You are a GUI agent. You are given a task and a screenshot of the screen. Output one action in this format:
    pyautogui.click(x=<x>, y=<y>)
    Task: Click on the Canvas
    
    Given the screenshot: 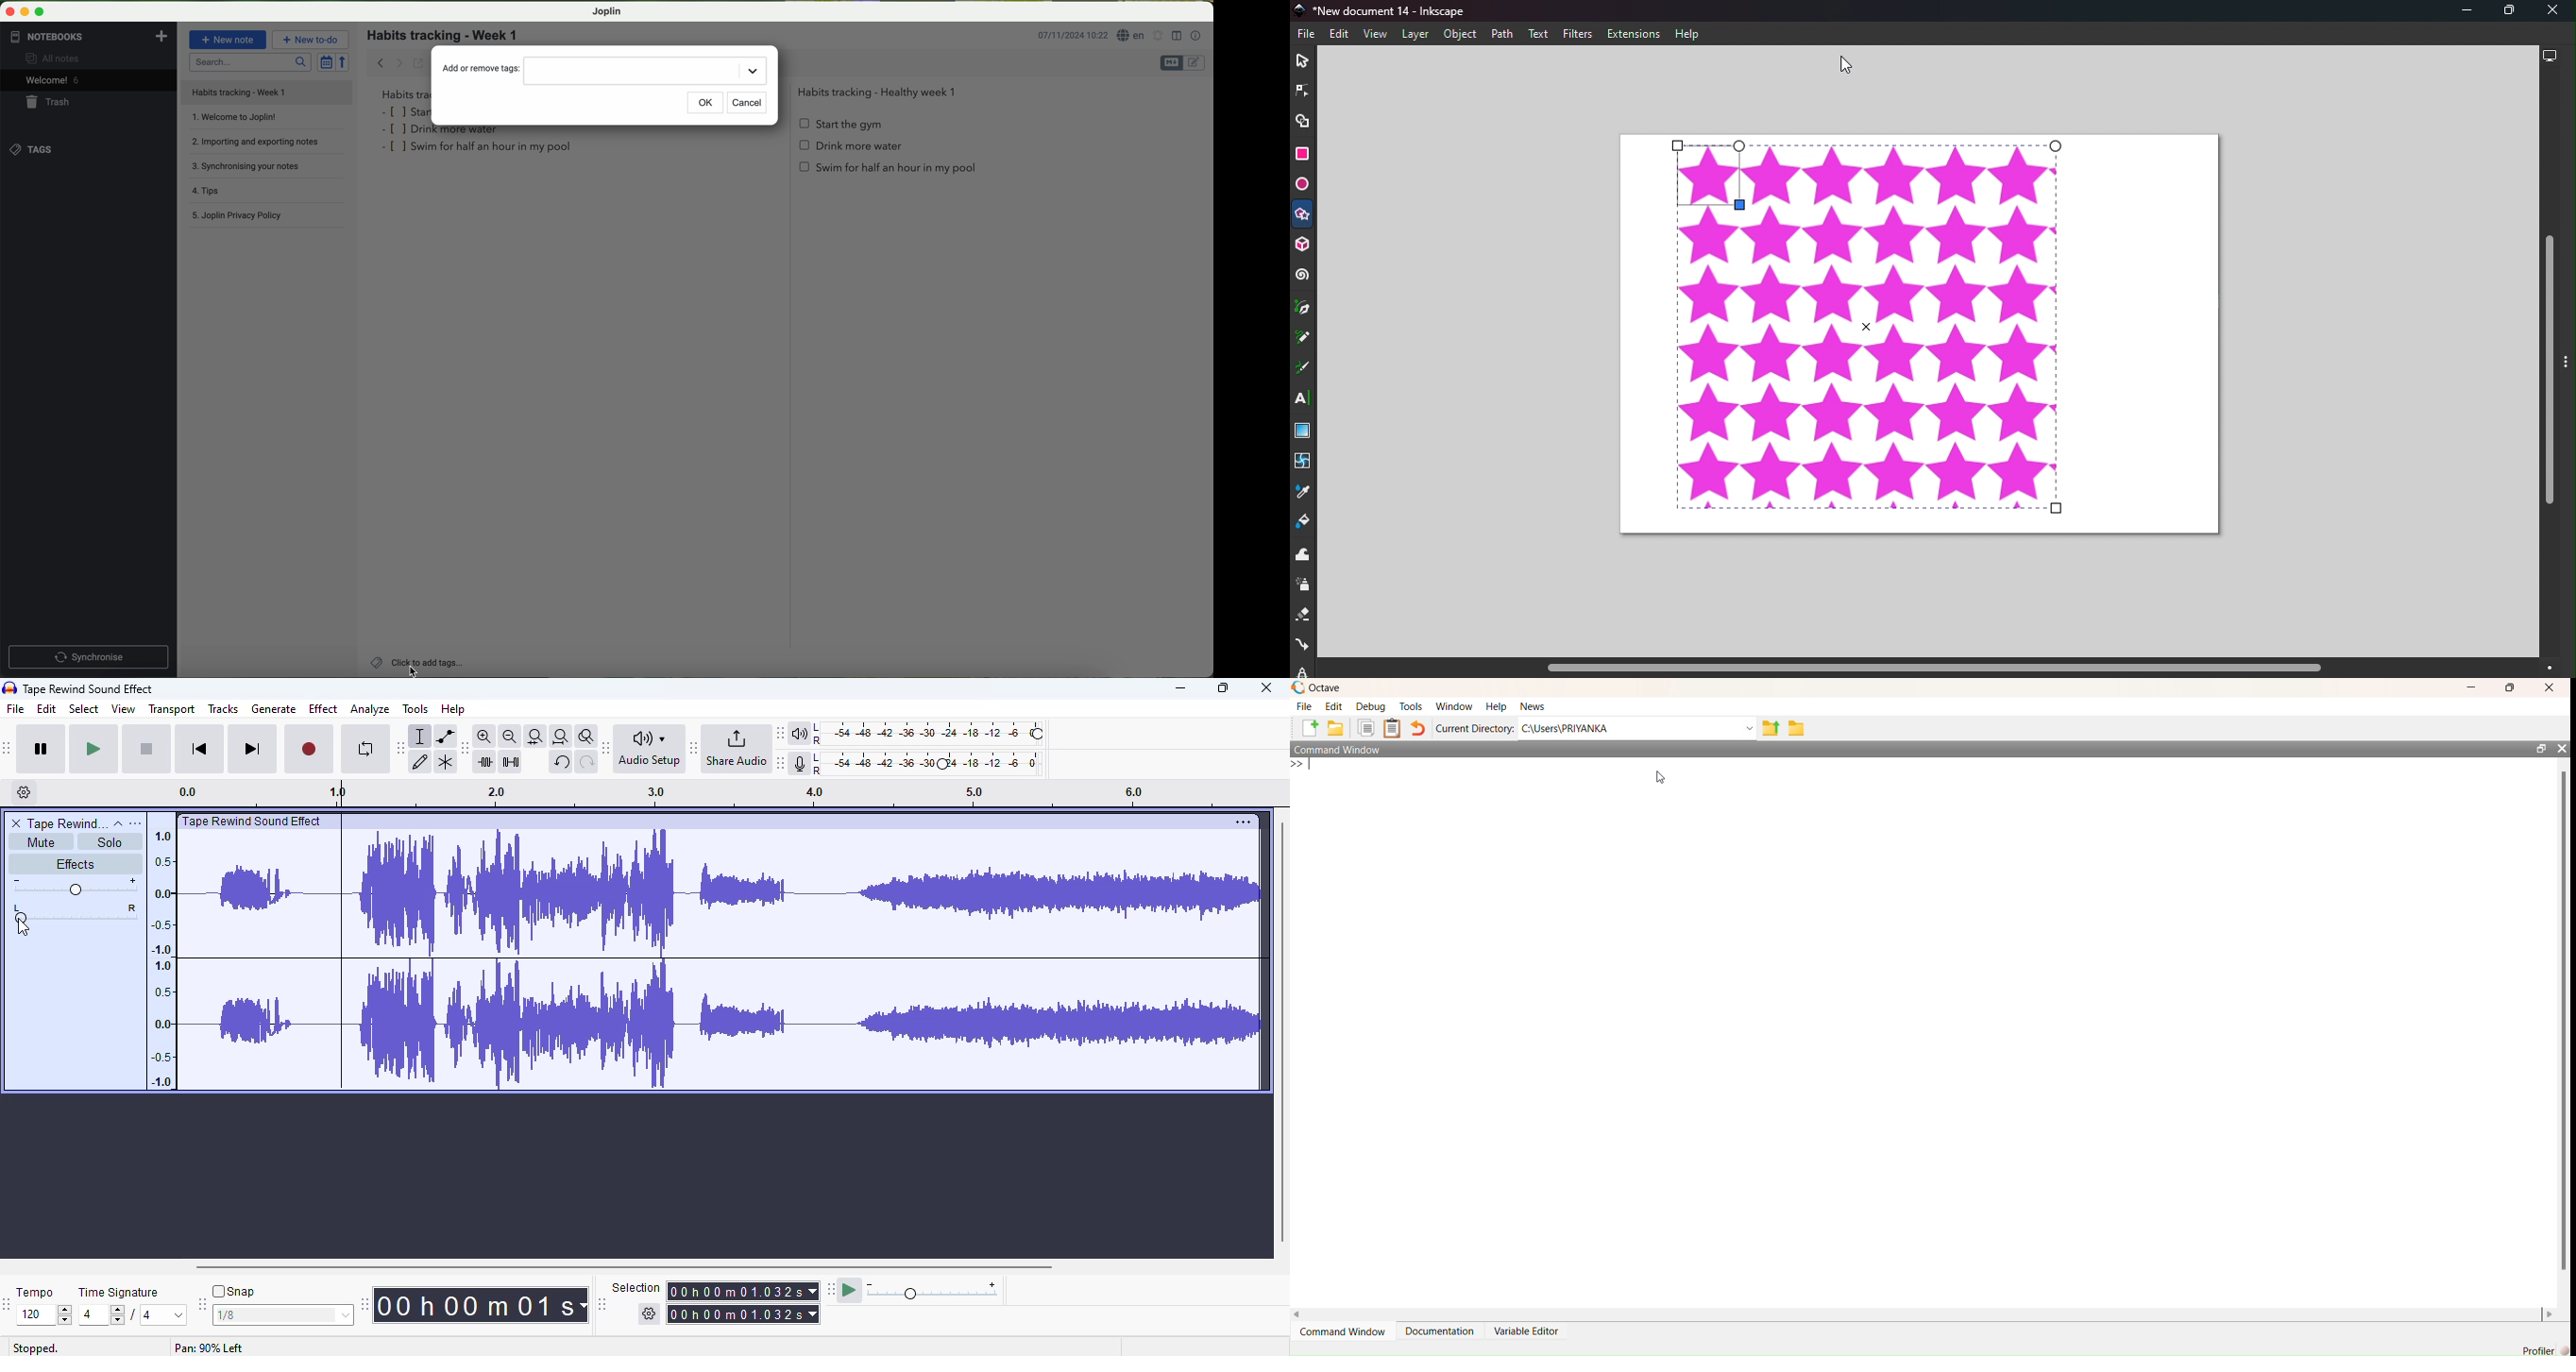 What is the action you would take?
    pyautogui.click(x=1921, y=328)
    